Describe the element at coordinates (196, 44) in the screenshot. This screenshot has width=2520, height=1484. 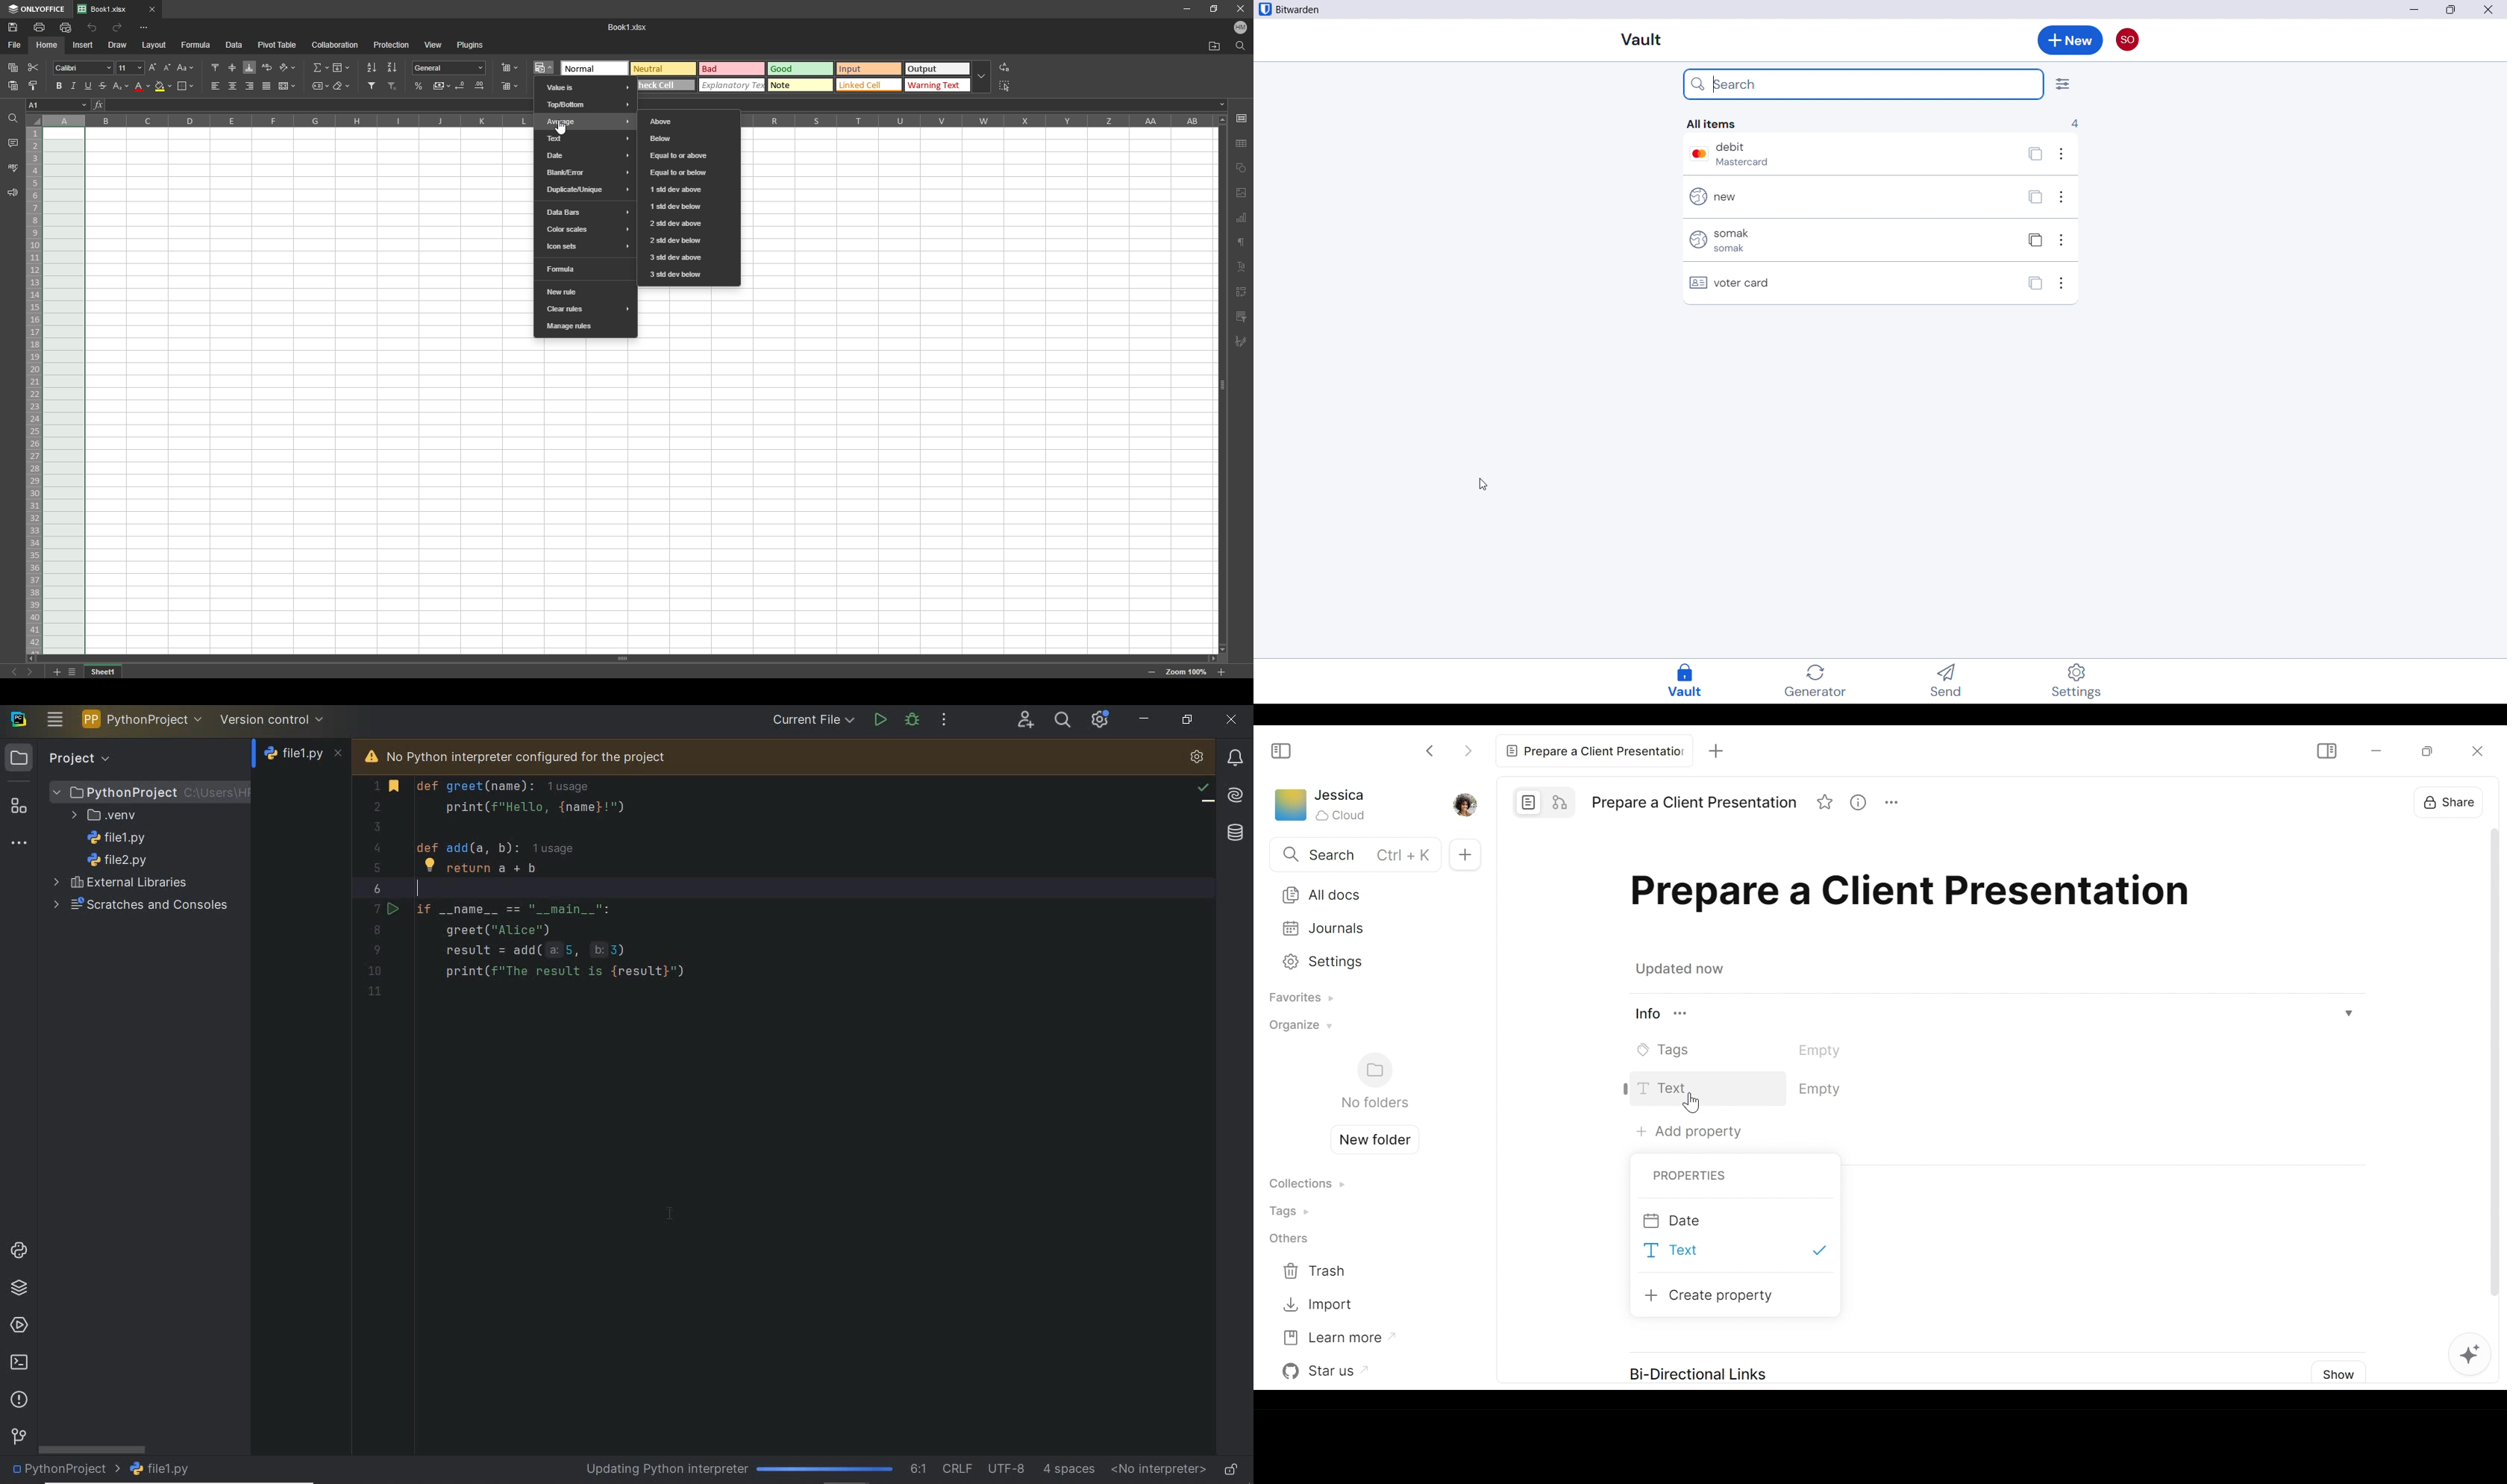
I see `formula` at that location.